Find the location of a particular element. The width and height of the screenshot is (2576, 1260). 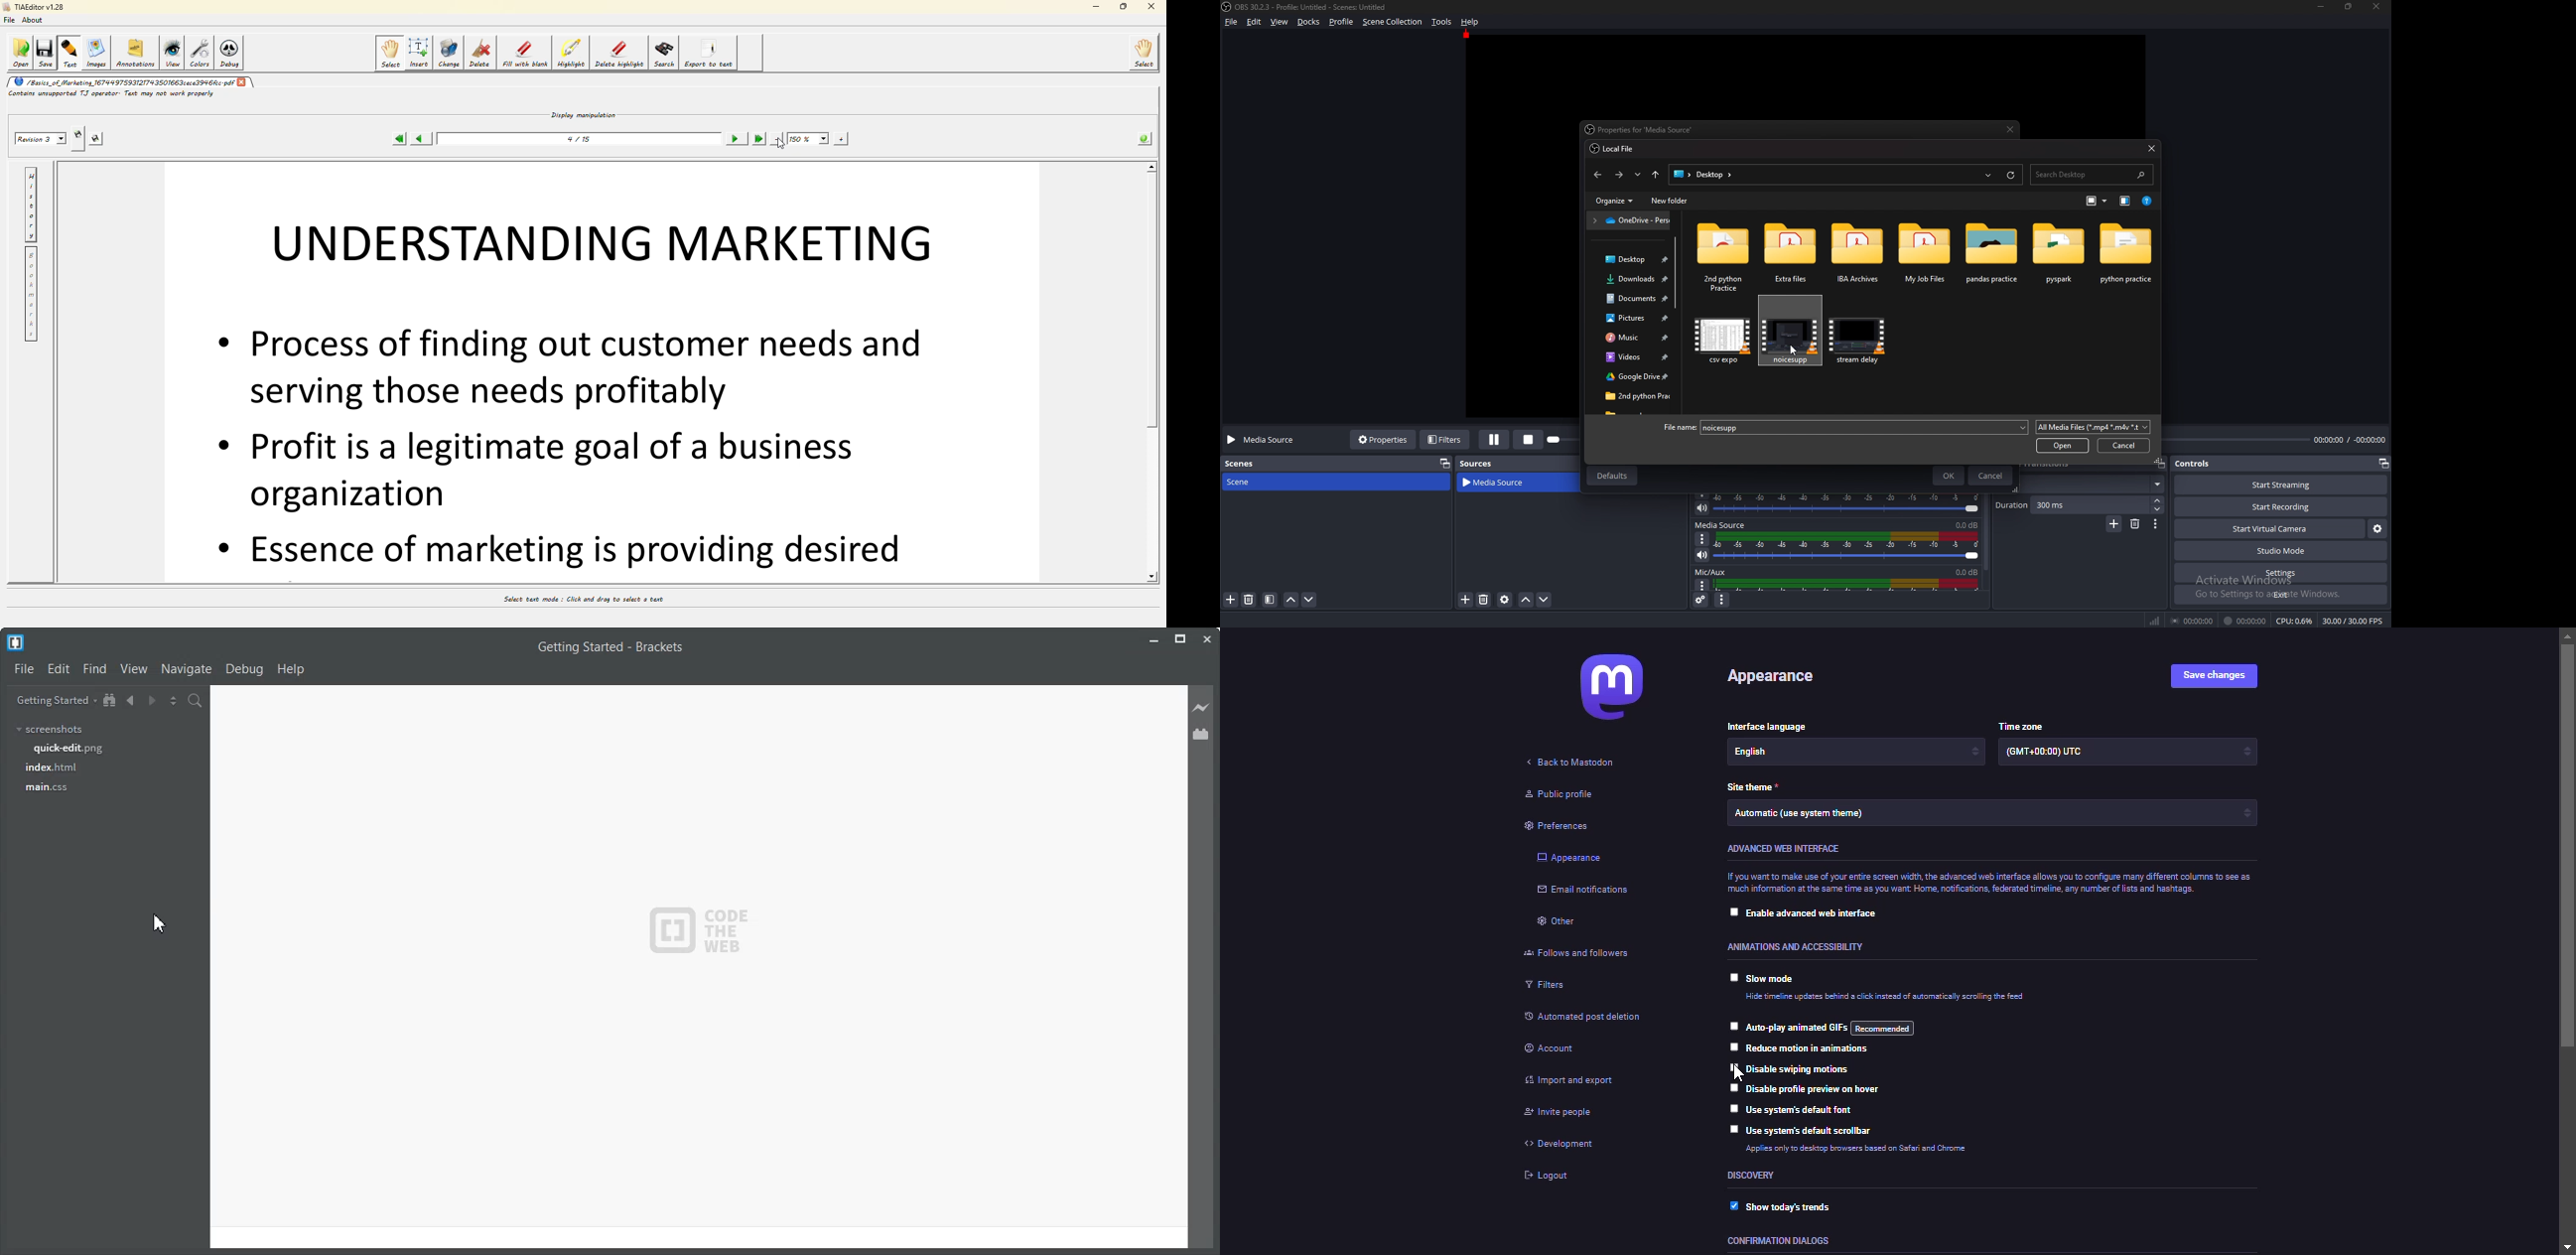

move scene down is located at coordinates (1310, 599).